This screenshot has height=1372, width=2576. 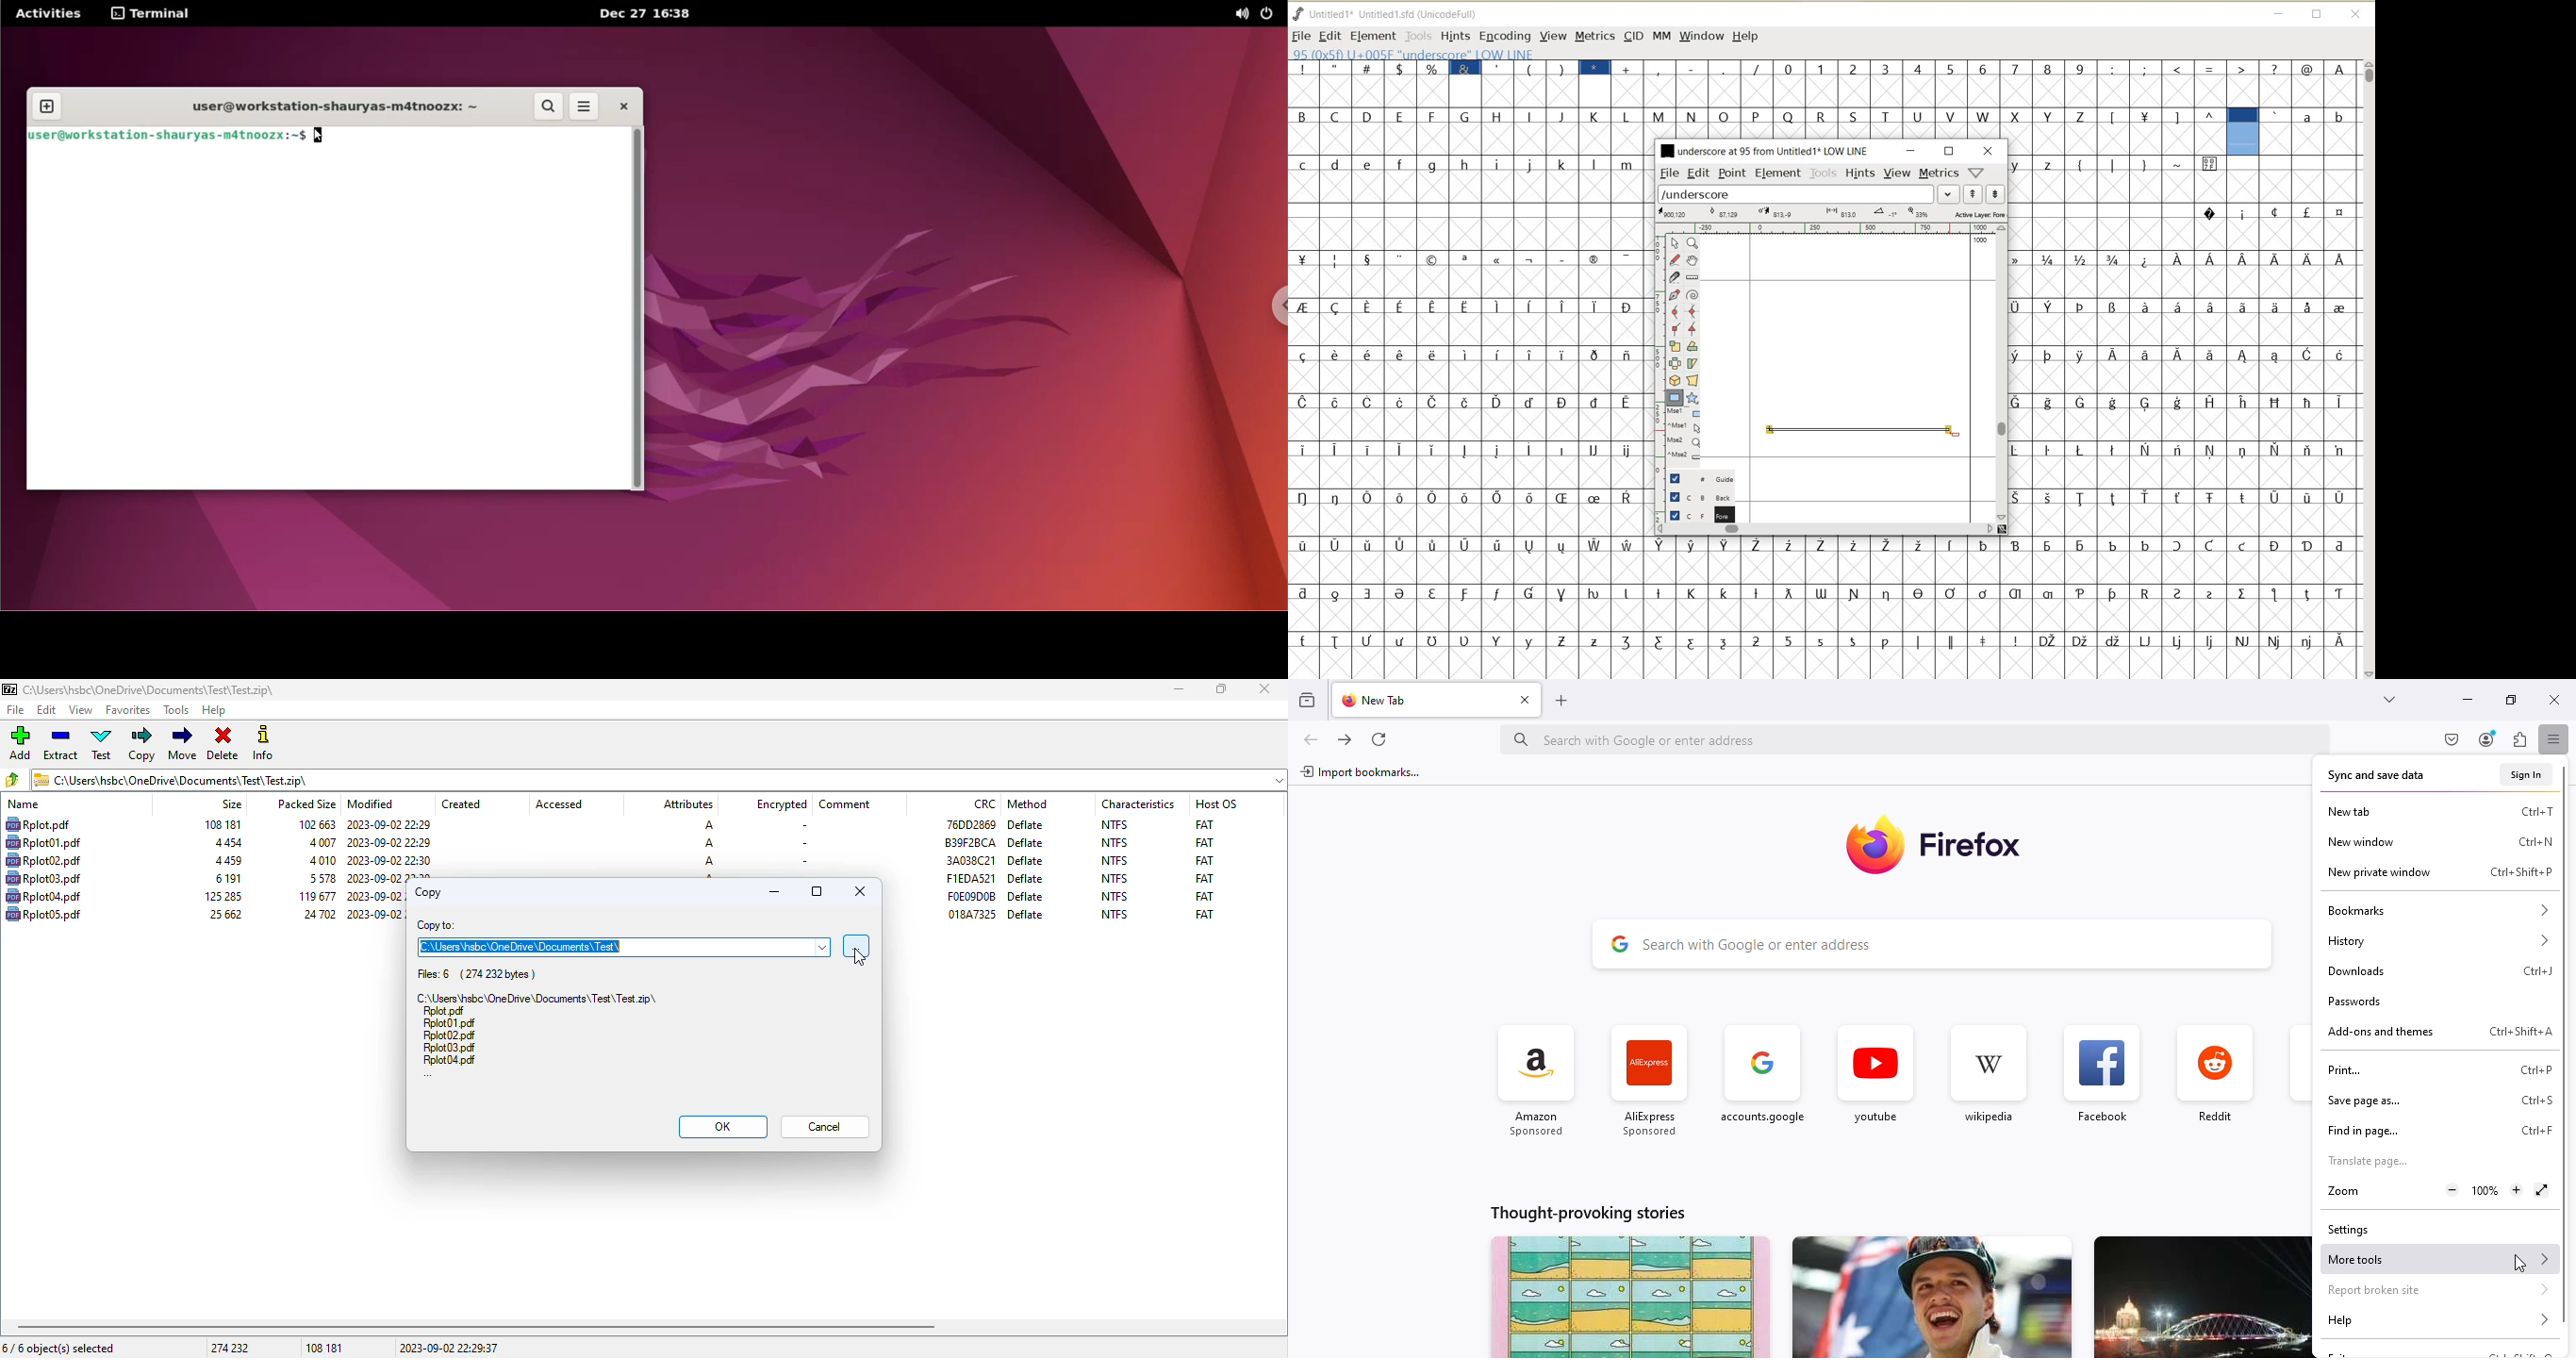 I want to click on wikipedia, so click(x=1987, y=1075).